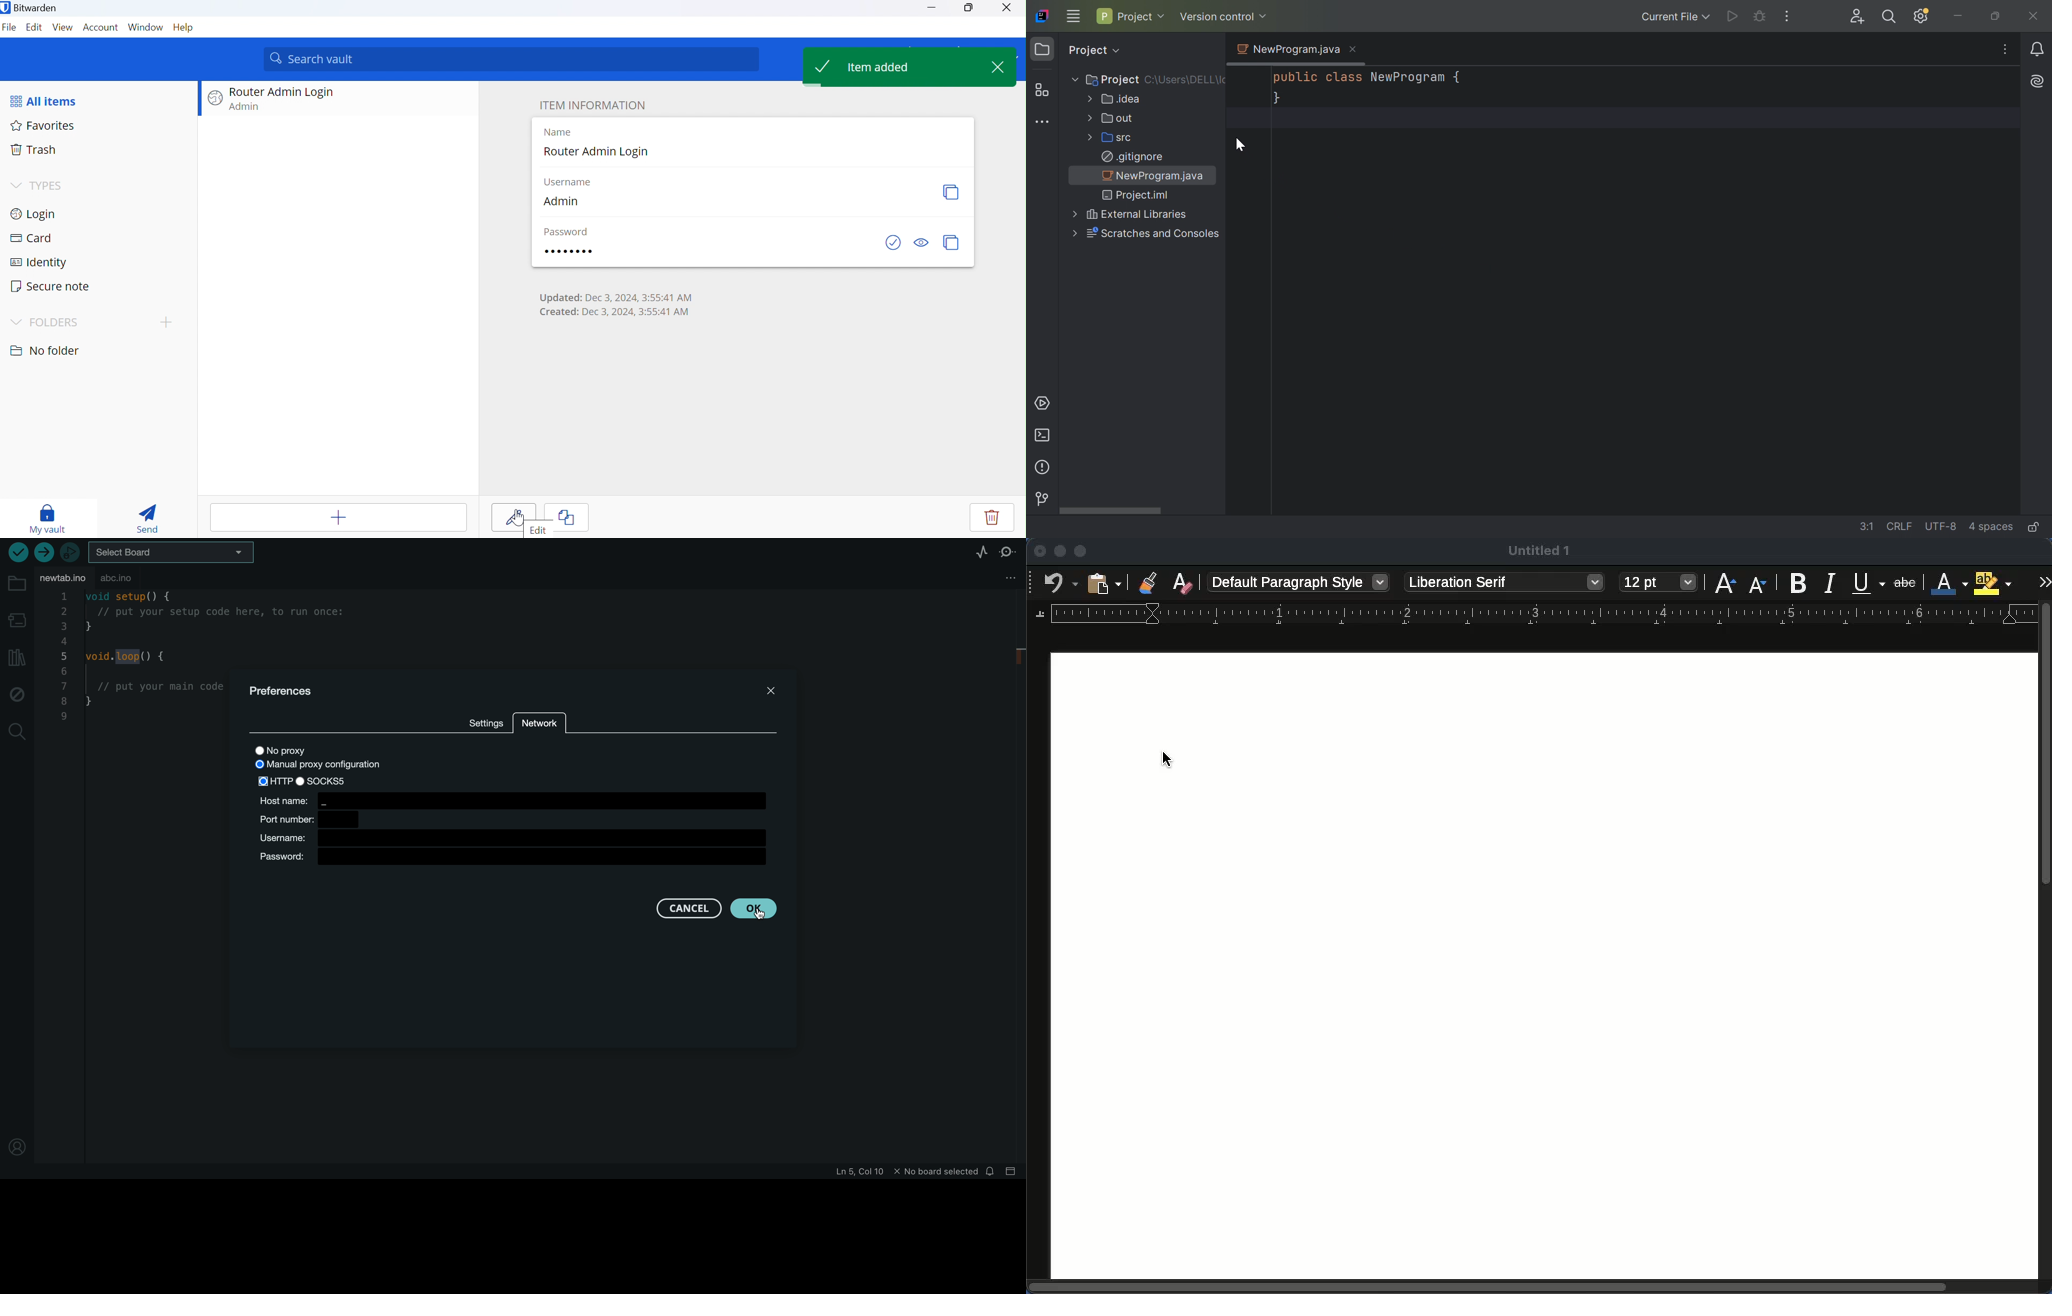 This screenshot has height=1316, width=2072. Describe the element at coordinates (34, 151) in the screenshot. I see `Trash` at that location.